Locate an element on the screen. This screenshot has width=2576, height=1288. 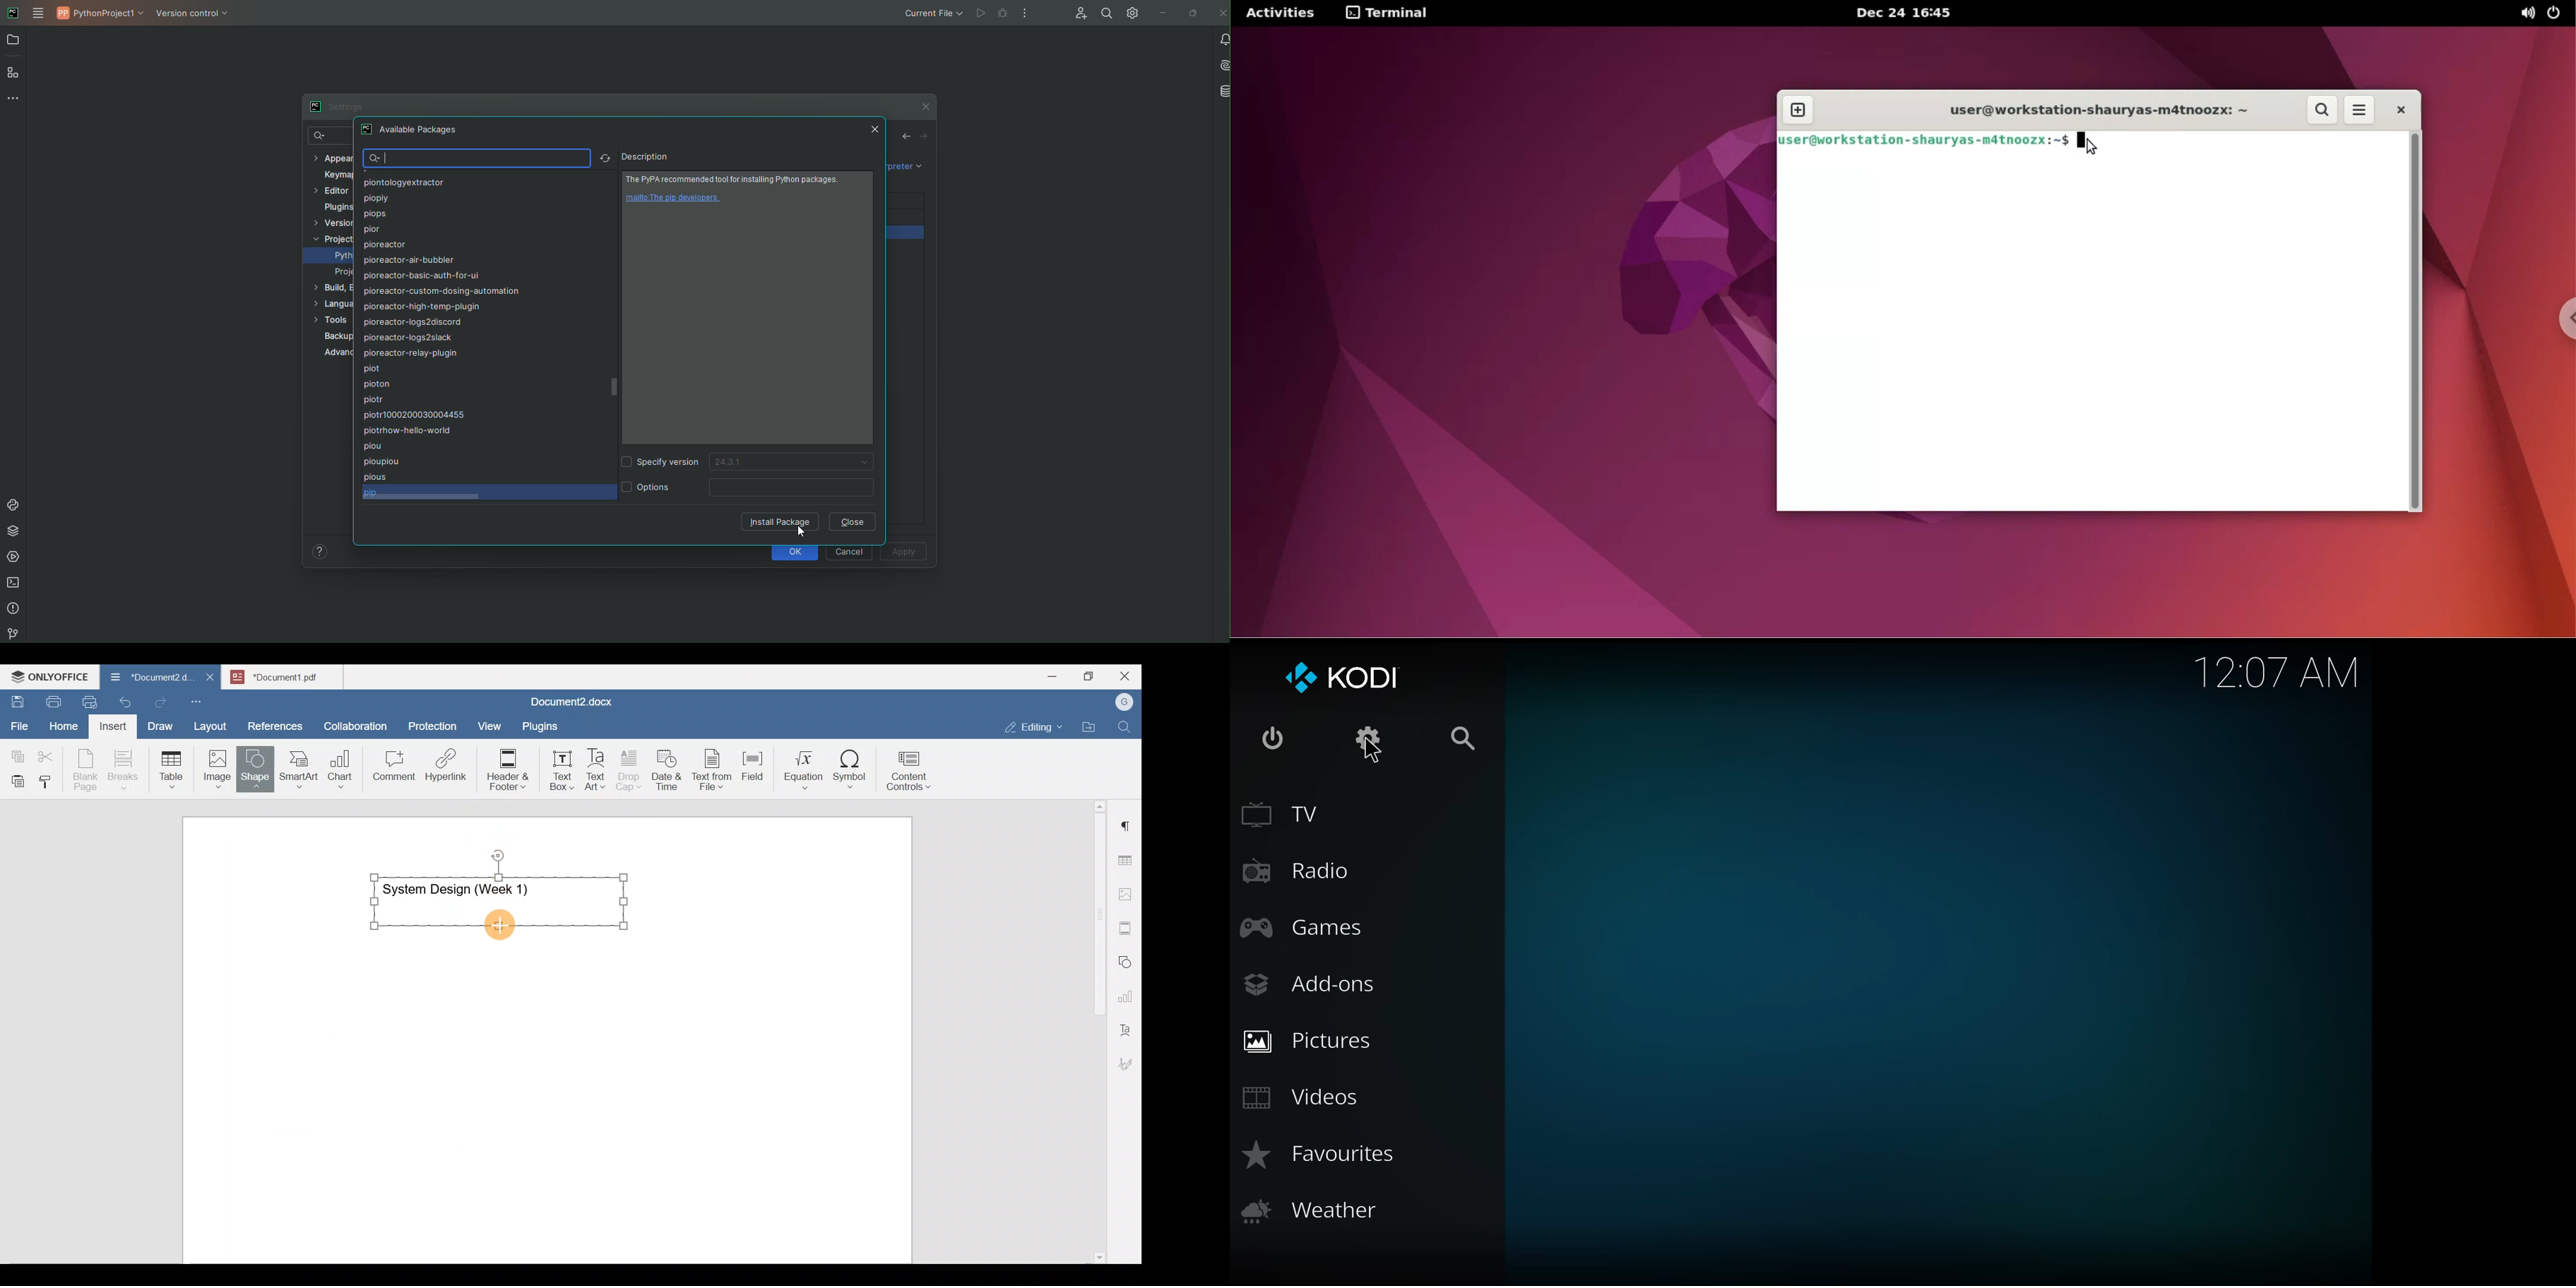
Date & time is located at coordinates (668, 768).